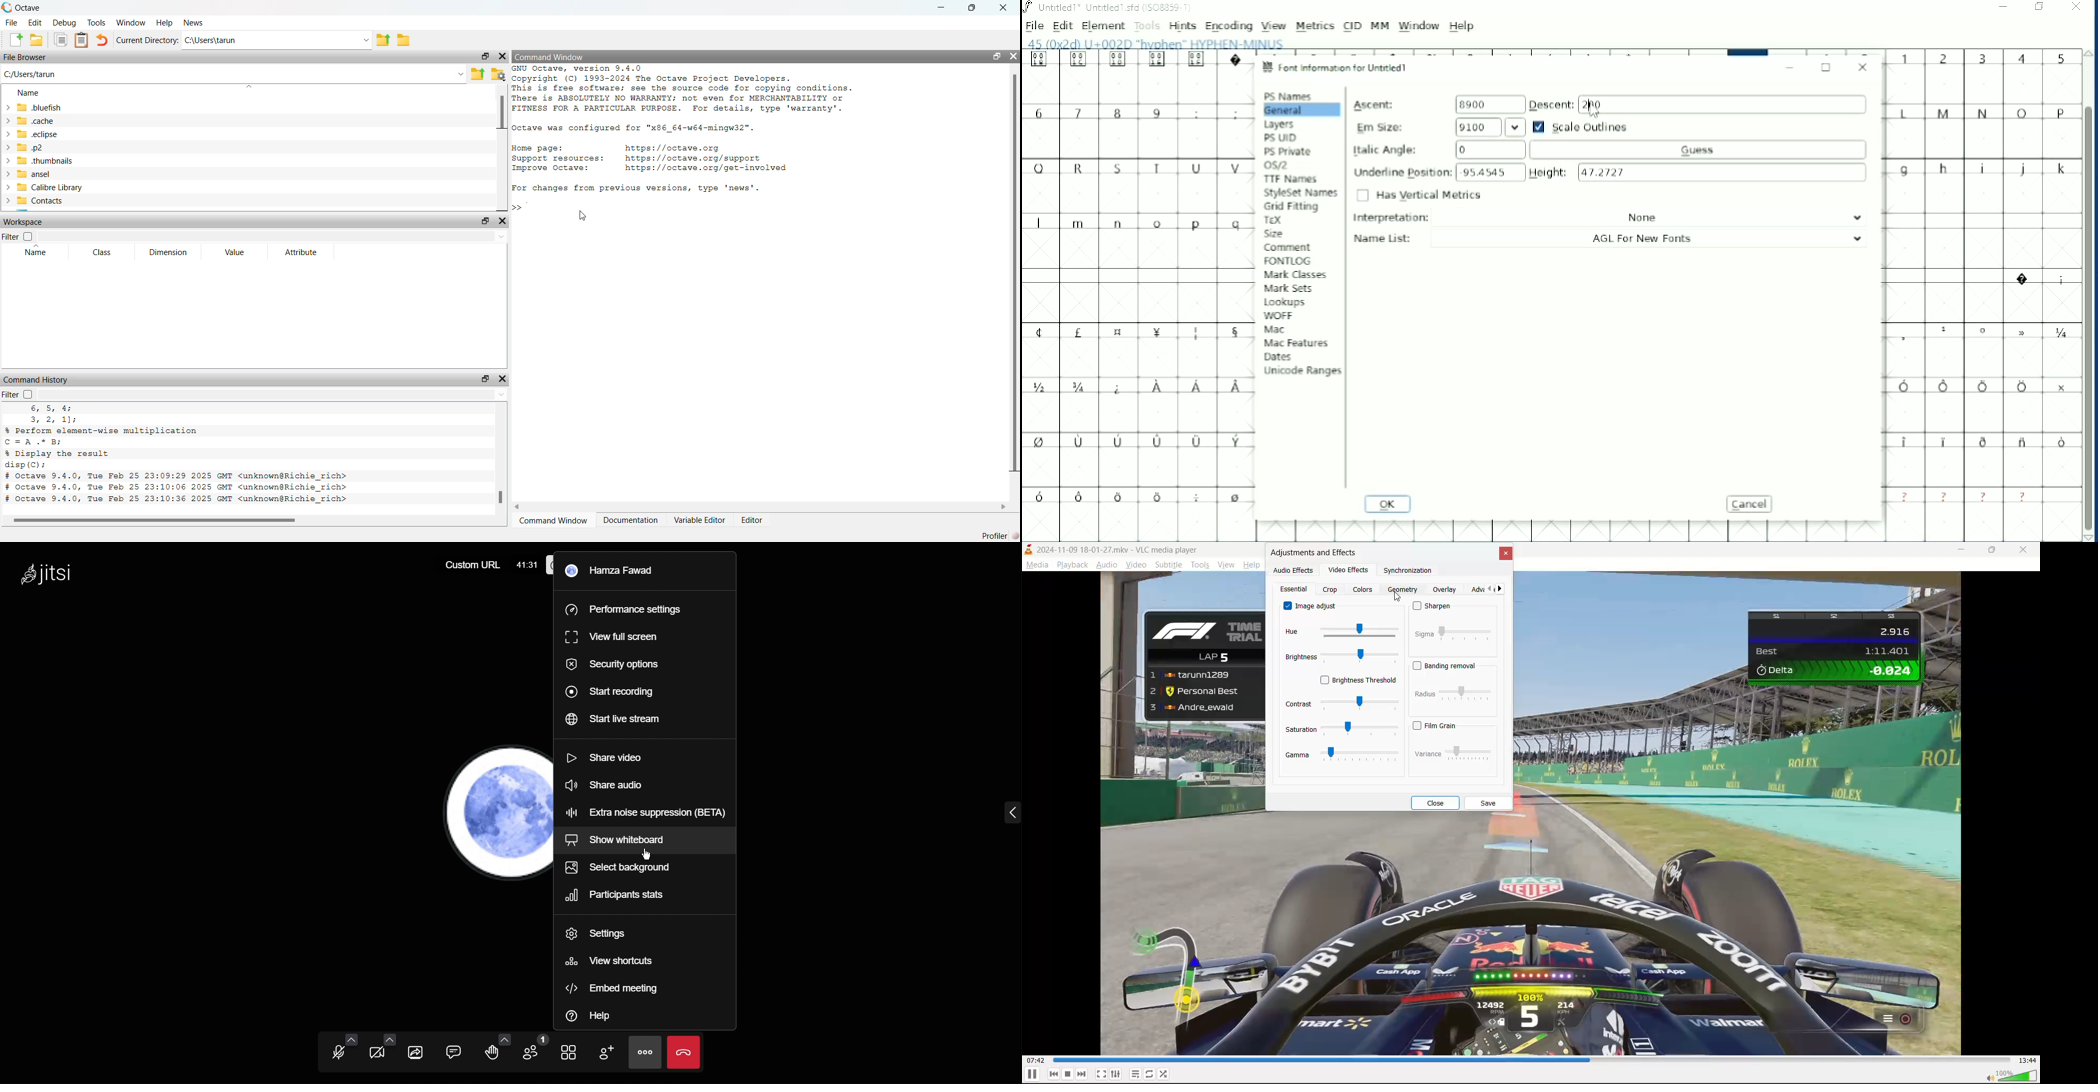  I want to click on settings, so click(1116, 1072).